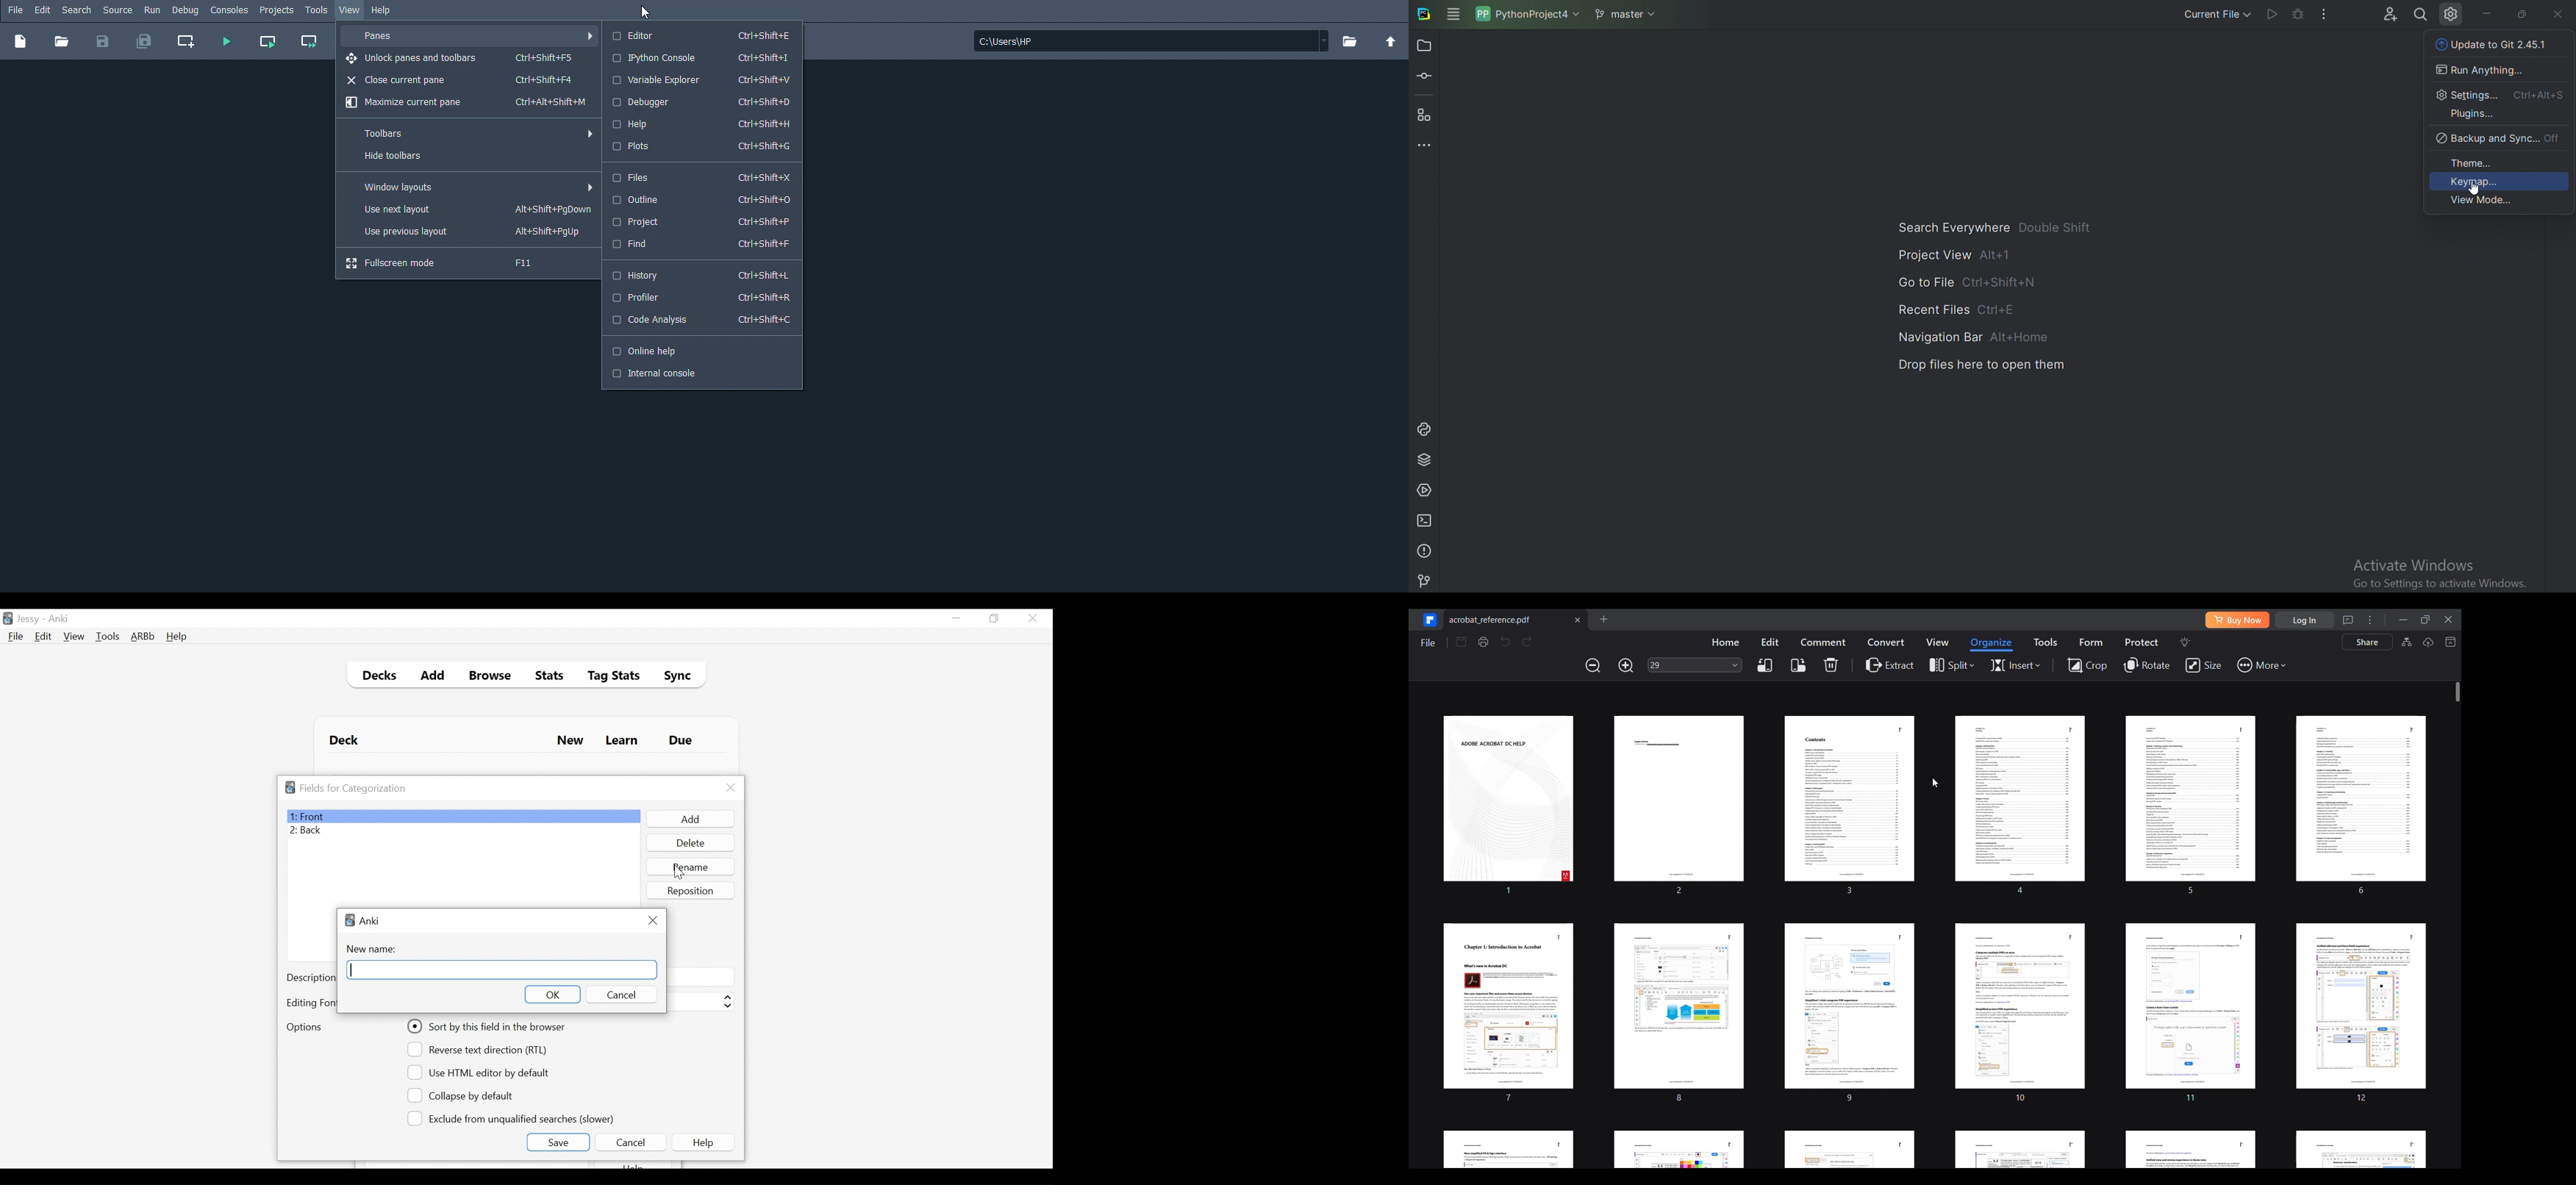 The height and width of the screenshot is (1204, 2576). I want to click on Projects, so click(277, 10).